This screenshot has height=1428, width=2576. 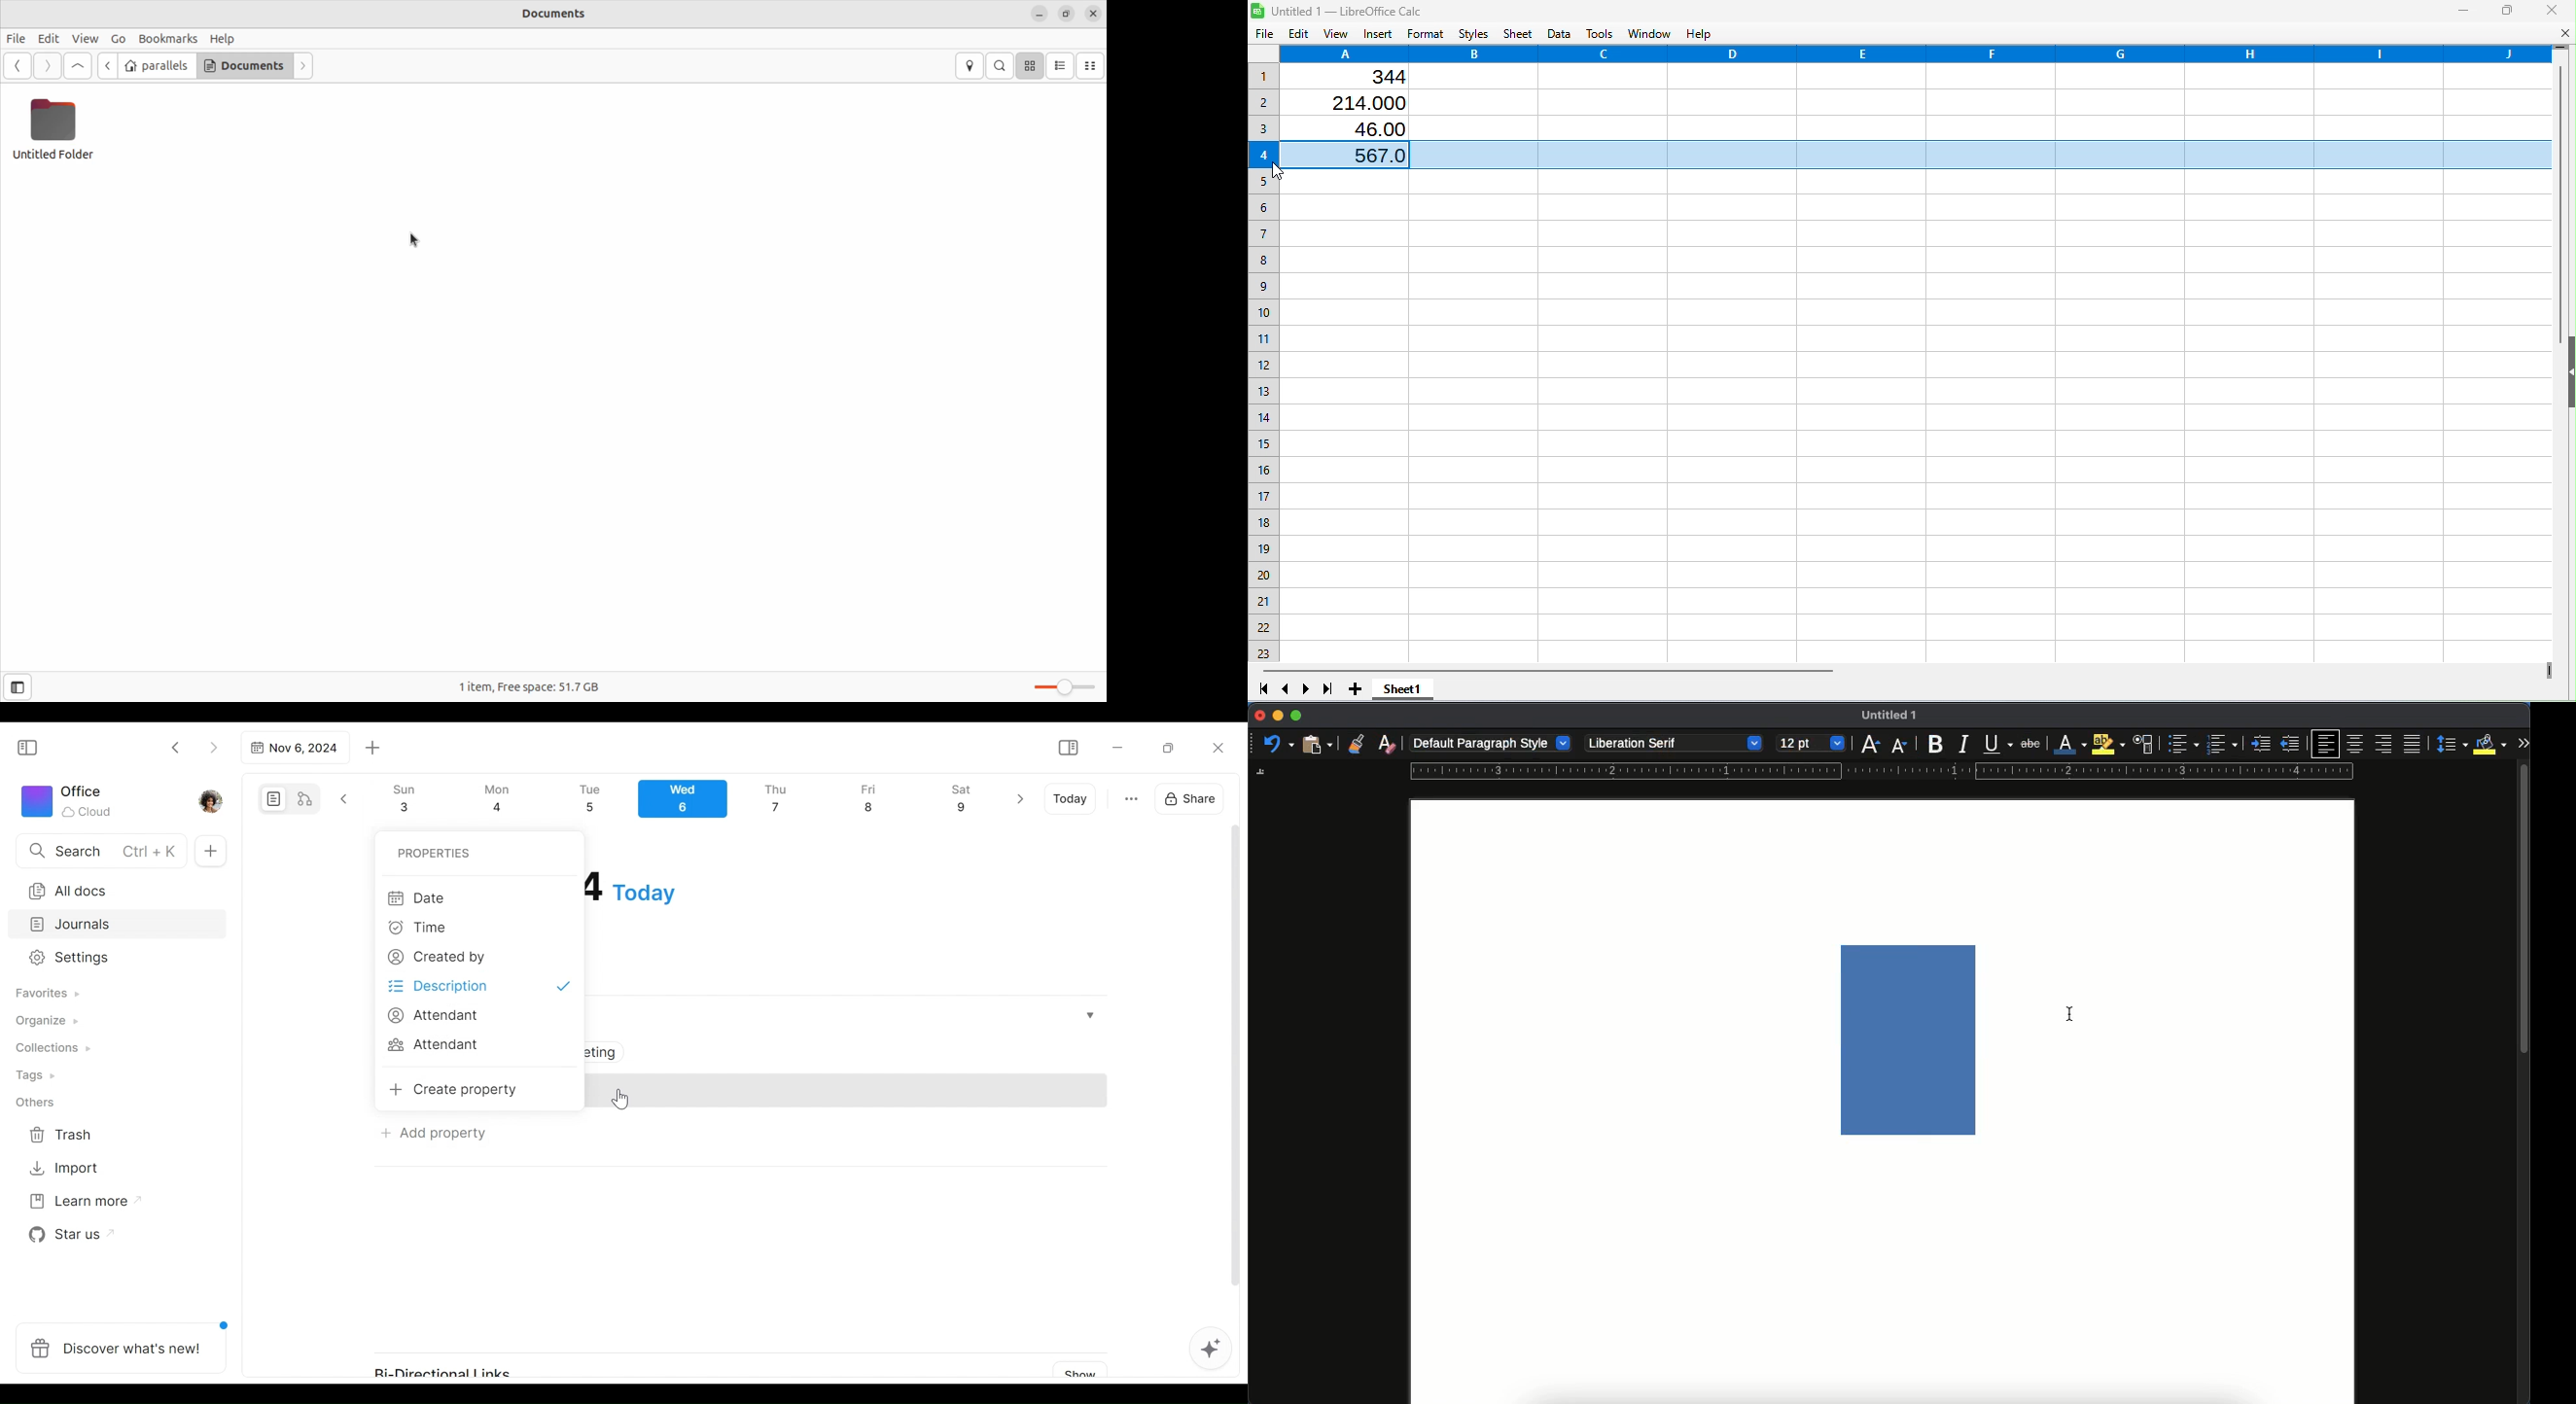 I want to click on paste, so click(x=1316, y=743).